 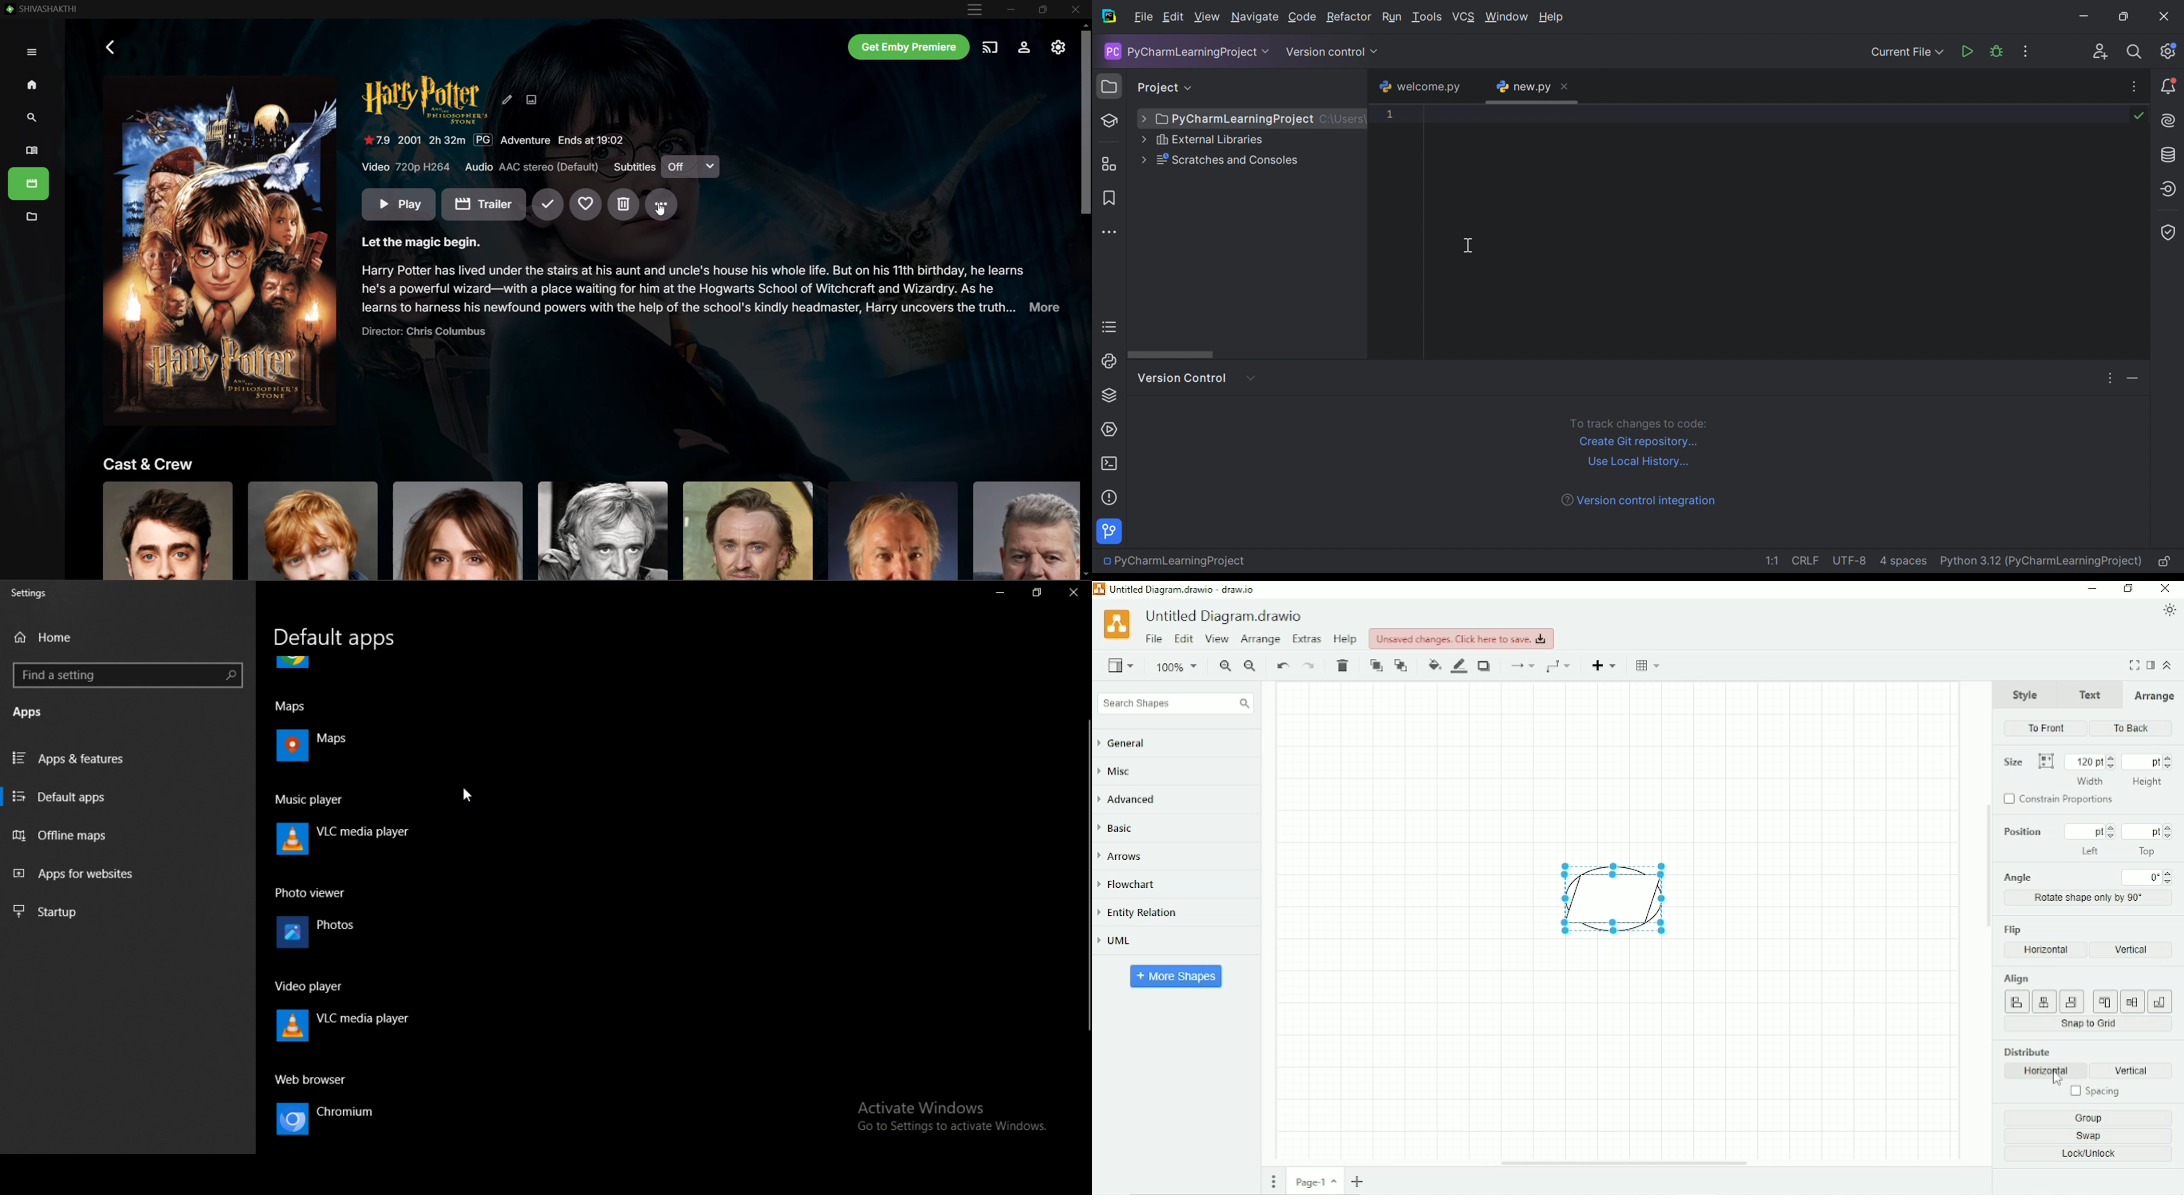 I want to click on More shapes, so click(x=1177, y=975).